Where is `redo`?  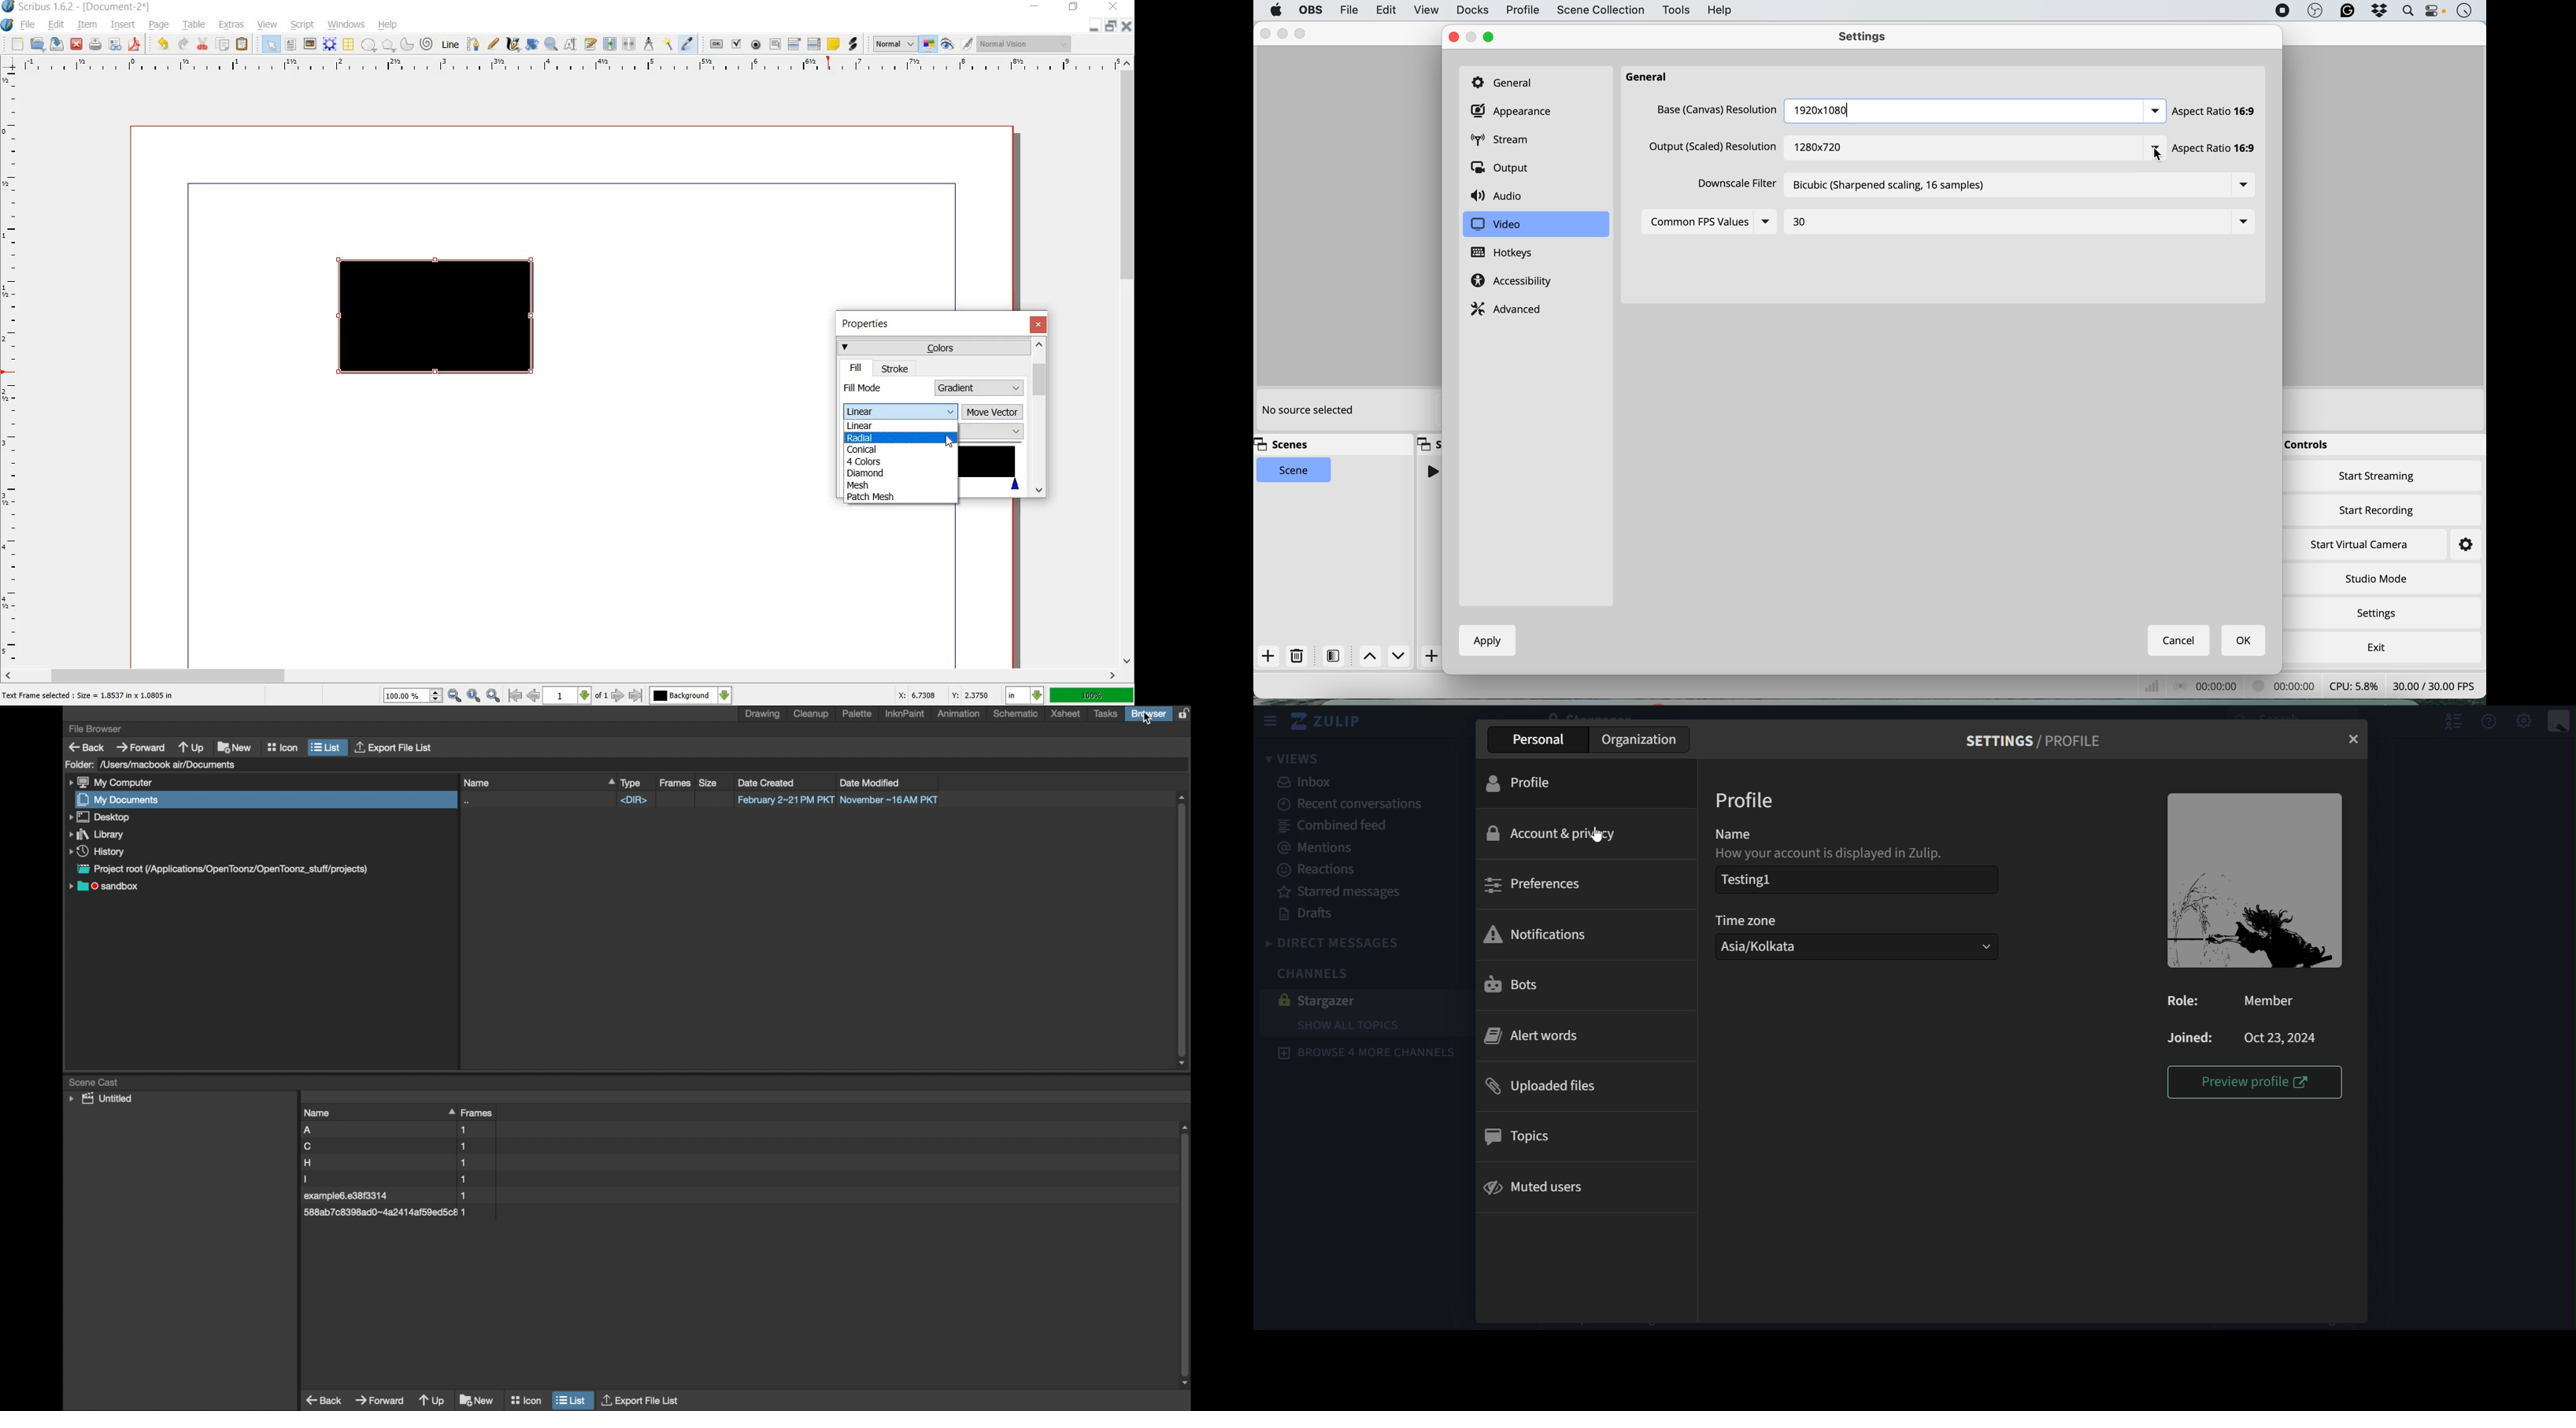 redo is located at coordinates (183, 45).